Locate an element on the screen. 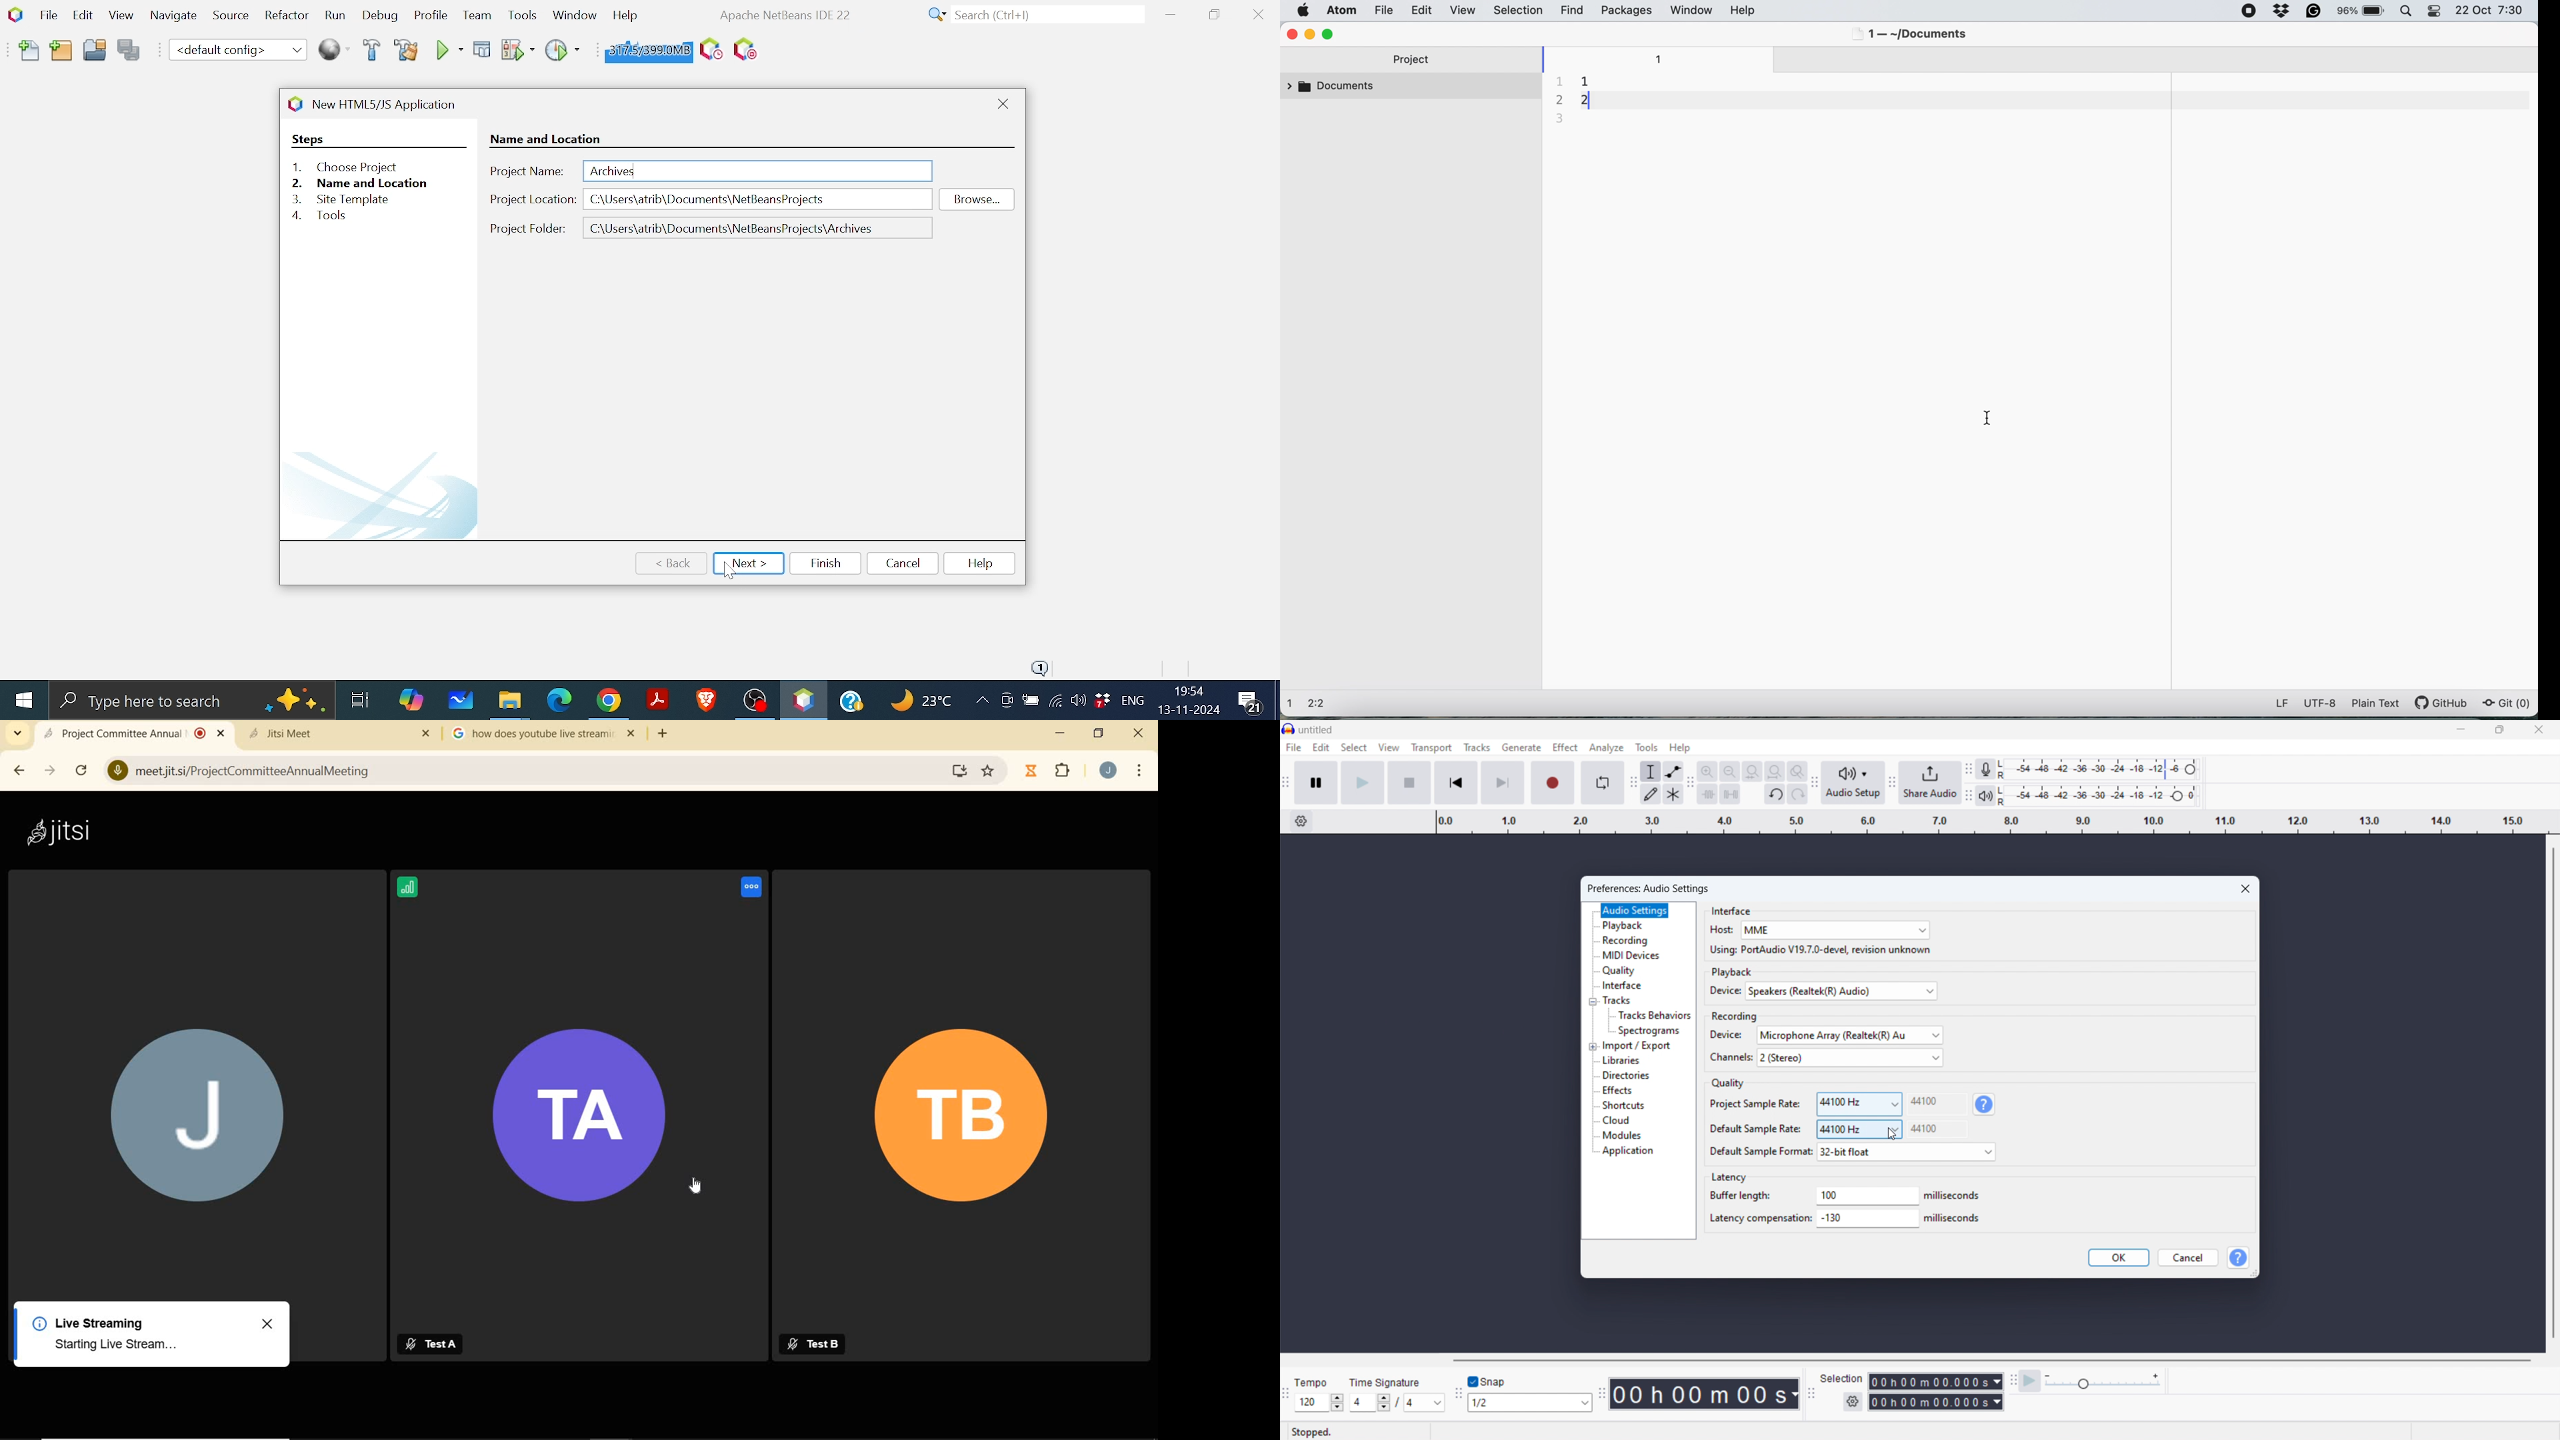 This screenshot has width=2576, height=1456. selection settings is located at coordinates (1853, 1401).